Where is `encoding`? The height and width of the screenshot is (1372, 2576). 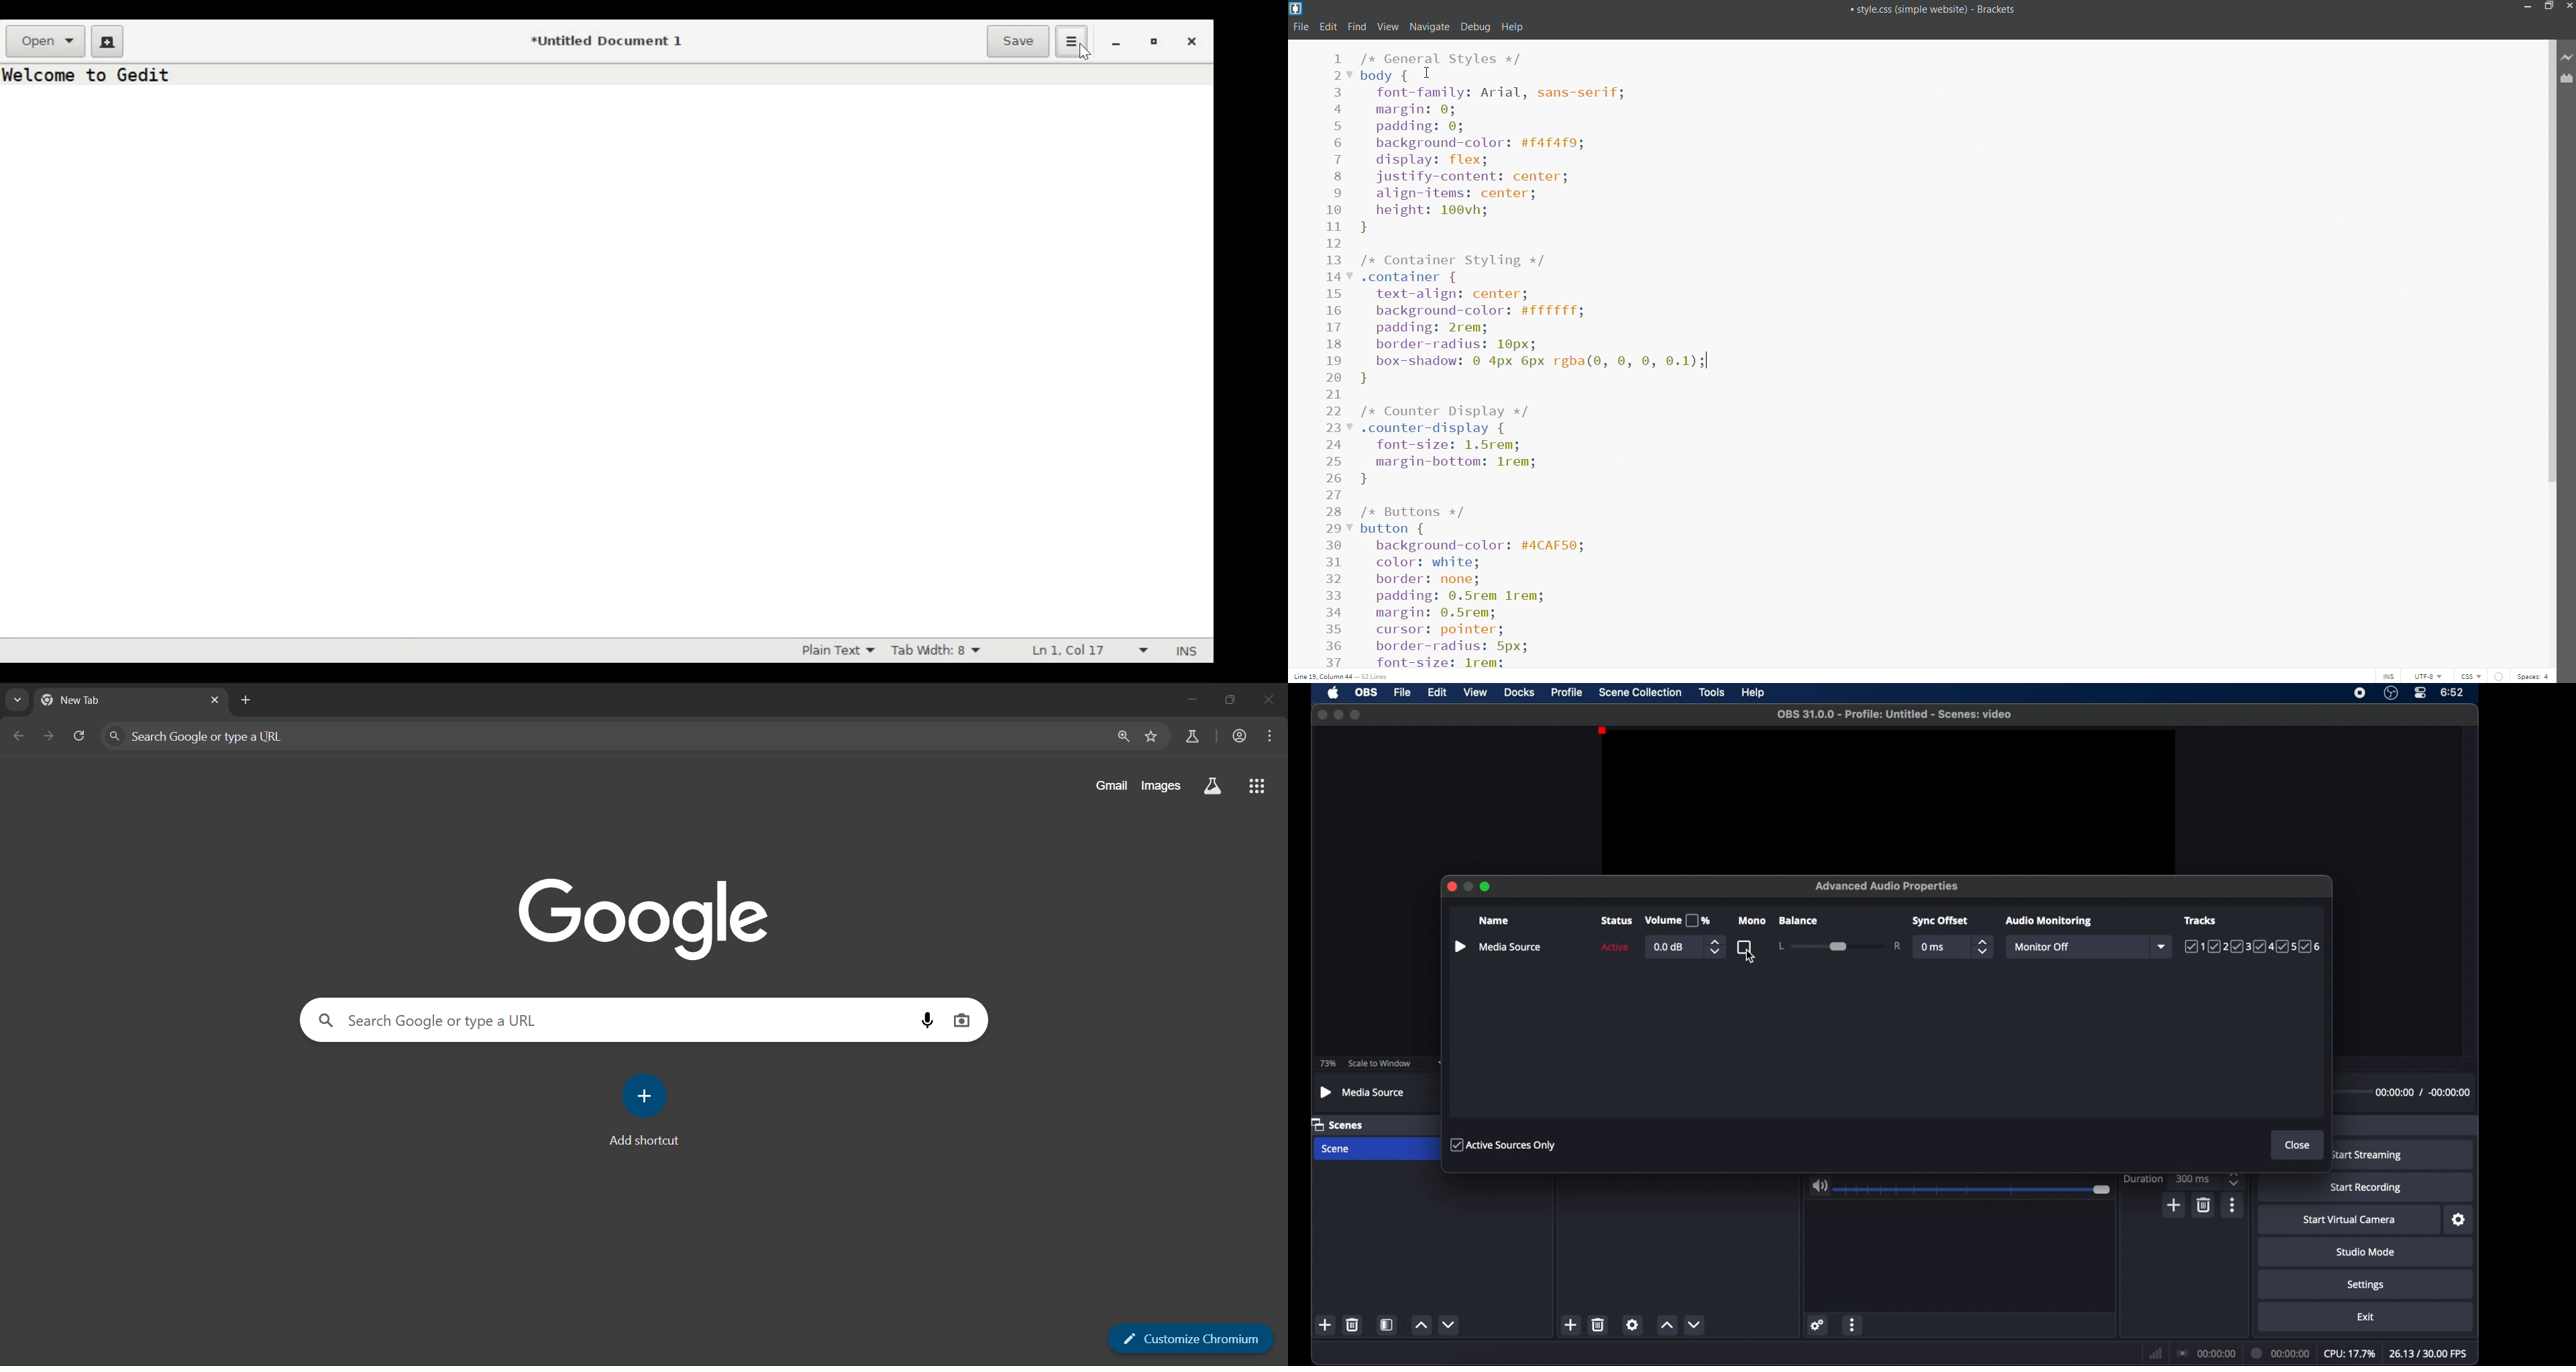
encoding is located at coordinates (2426, 675).